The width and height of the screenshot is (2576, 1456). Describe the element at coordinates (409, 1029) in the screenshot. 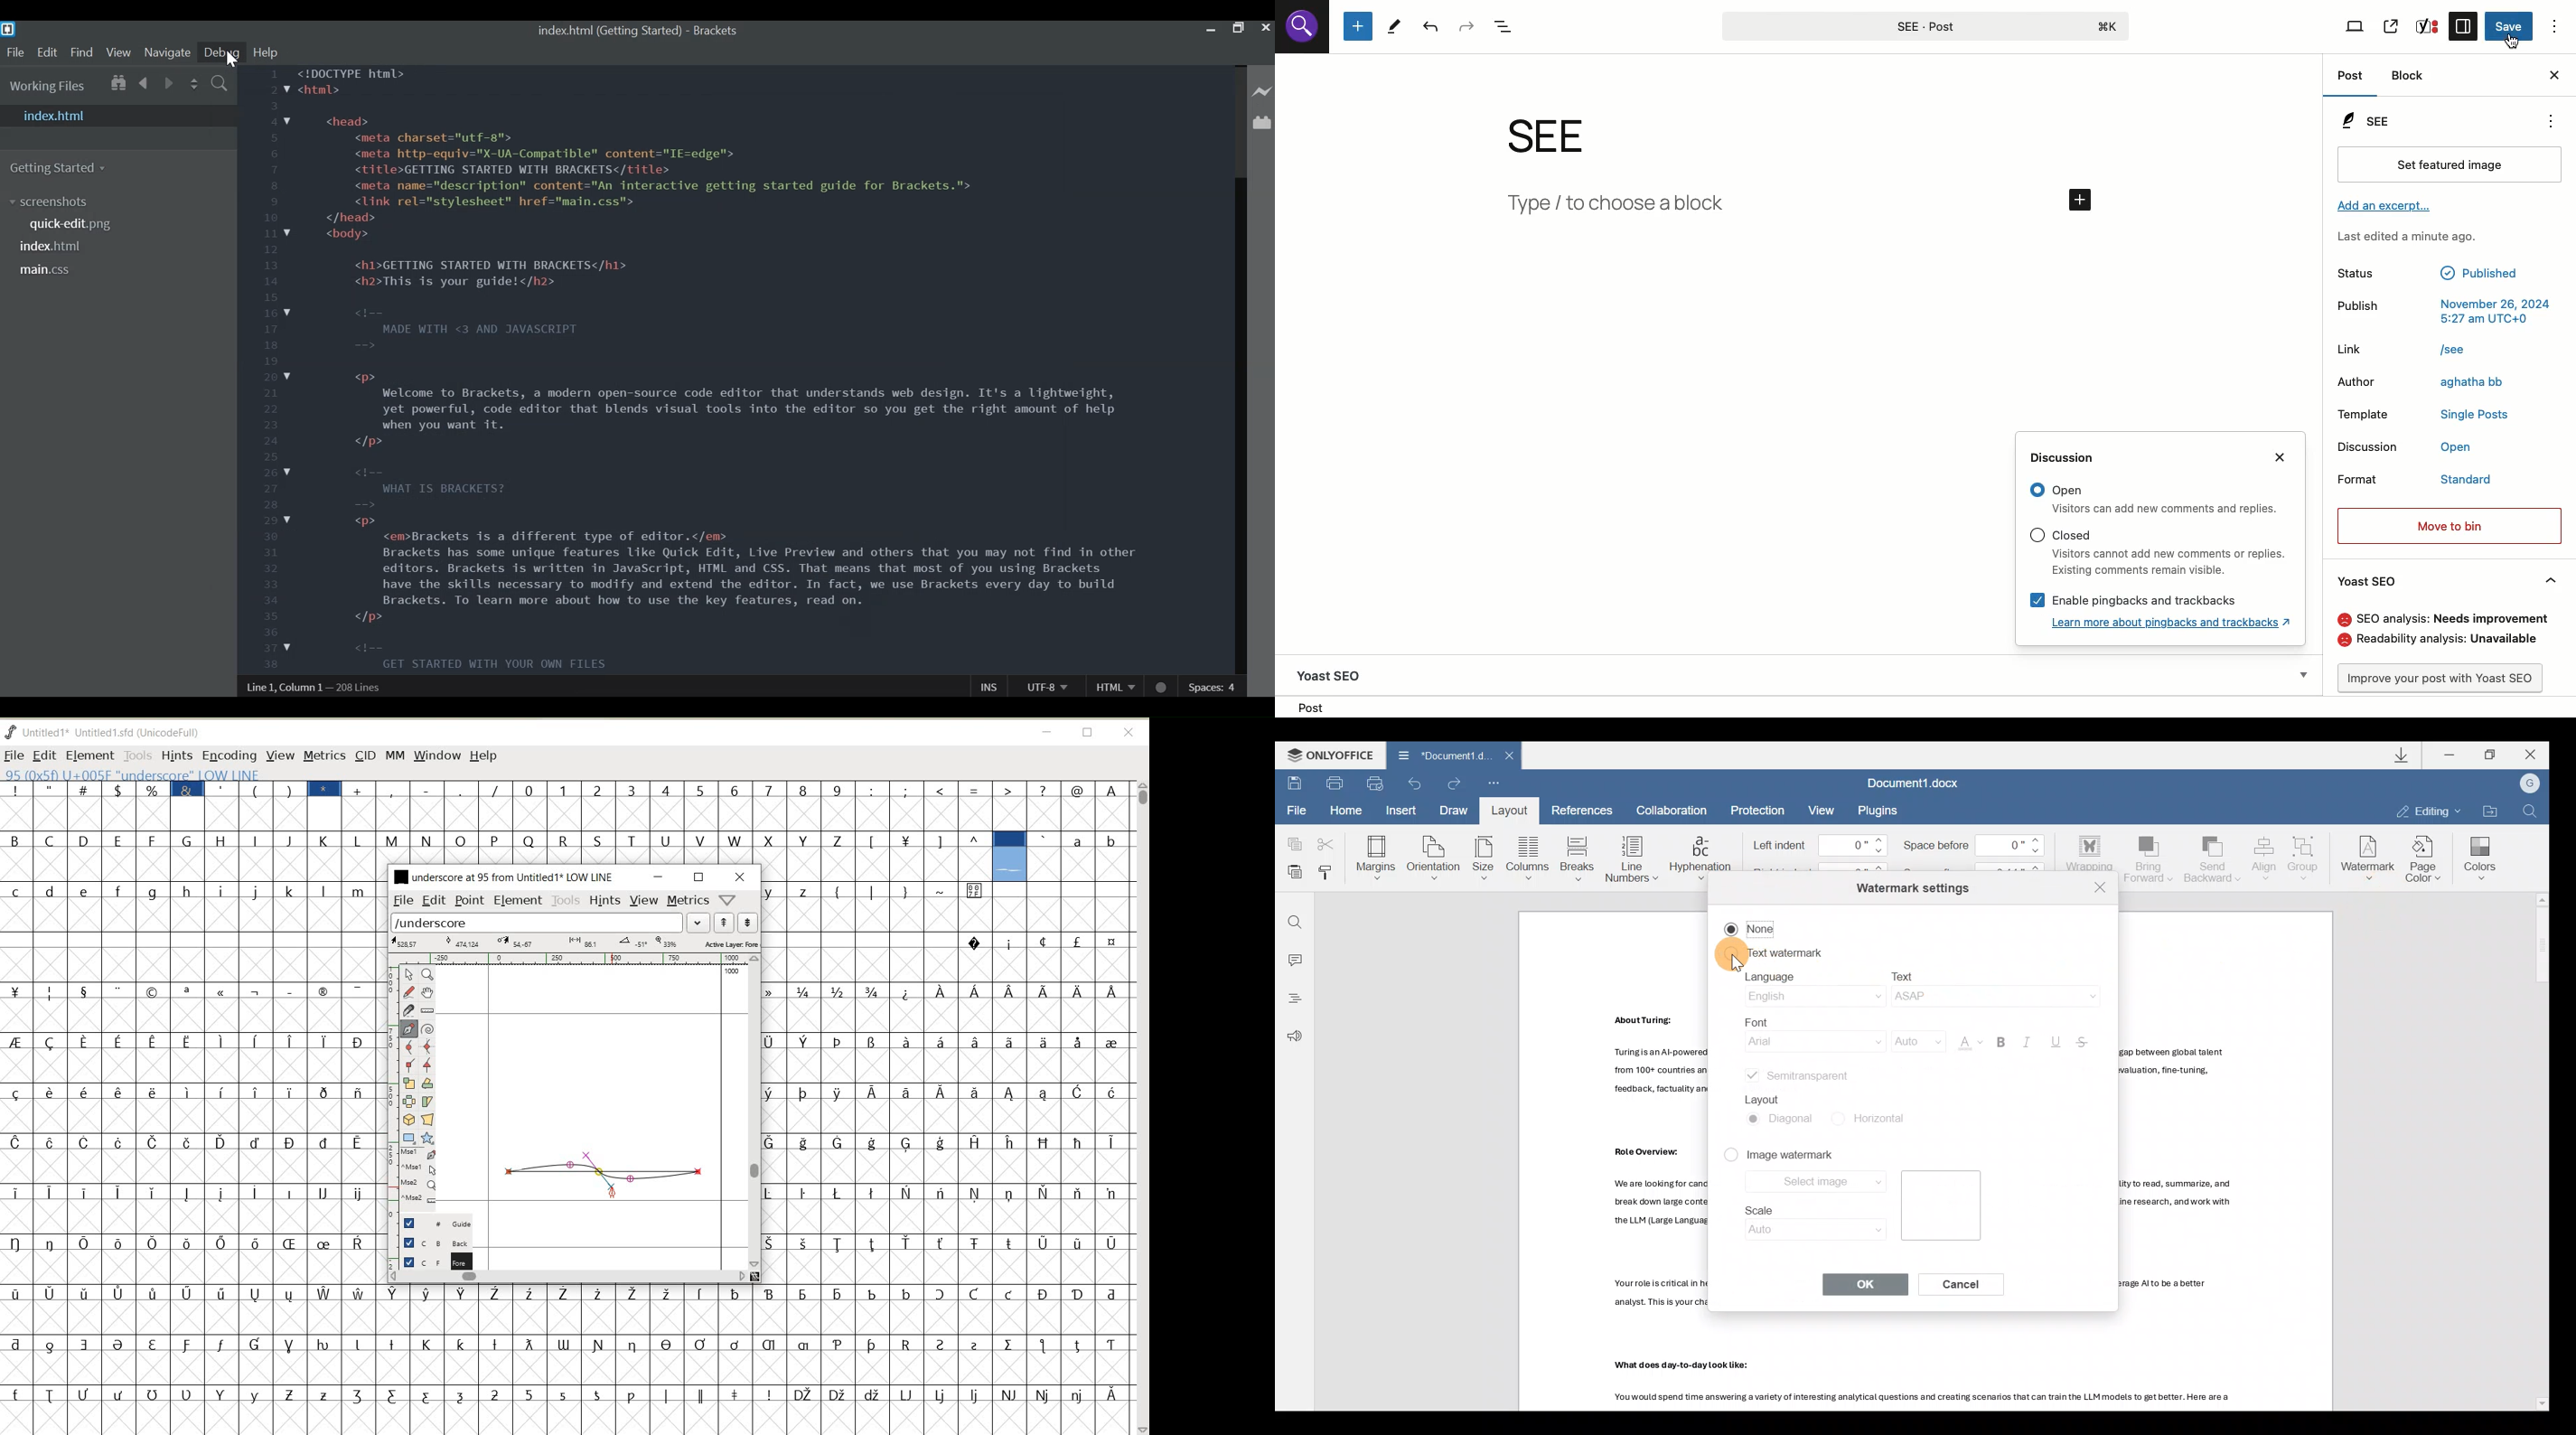

I see `add a point, then drag out its control points` at that location.